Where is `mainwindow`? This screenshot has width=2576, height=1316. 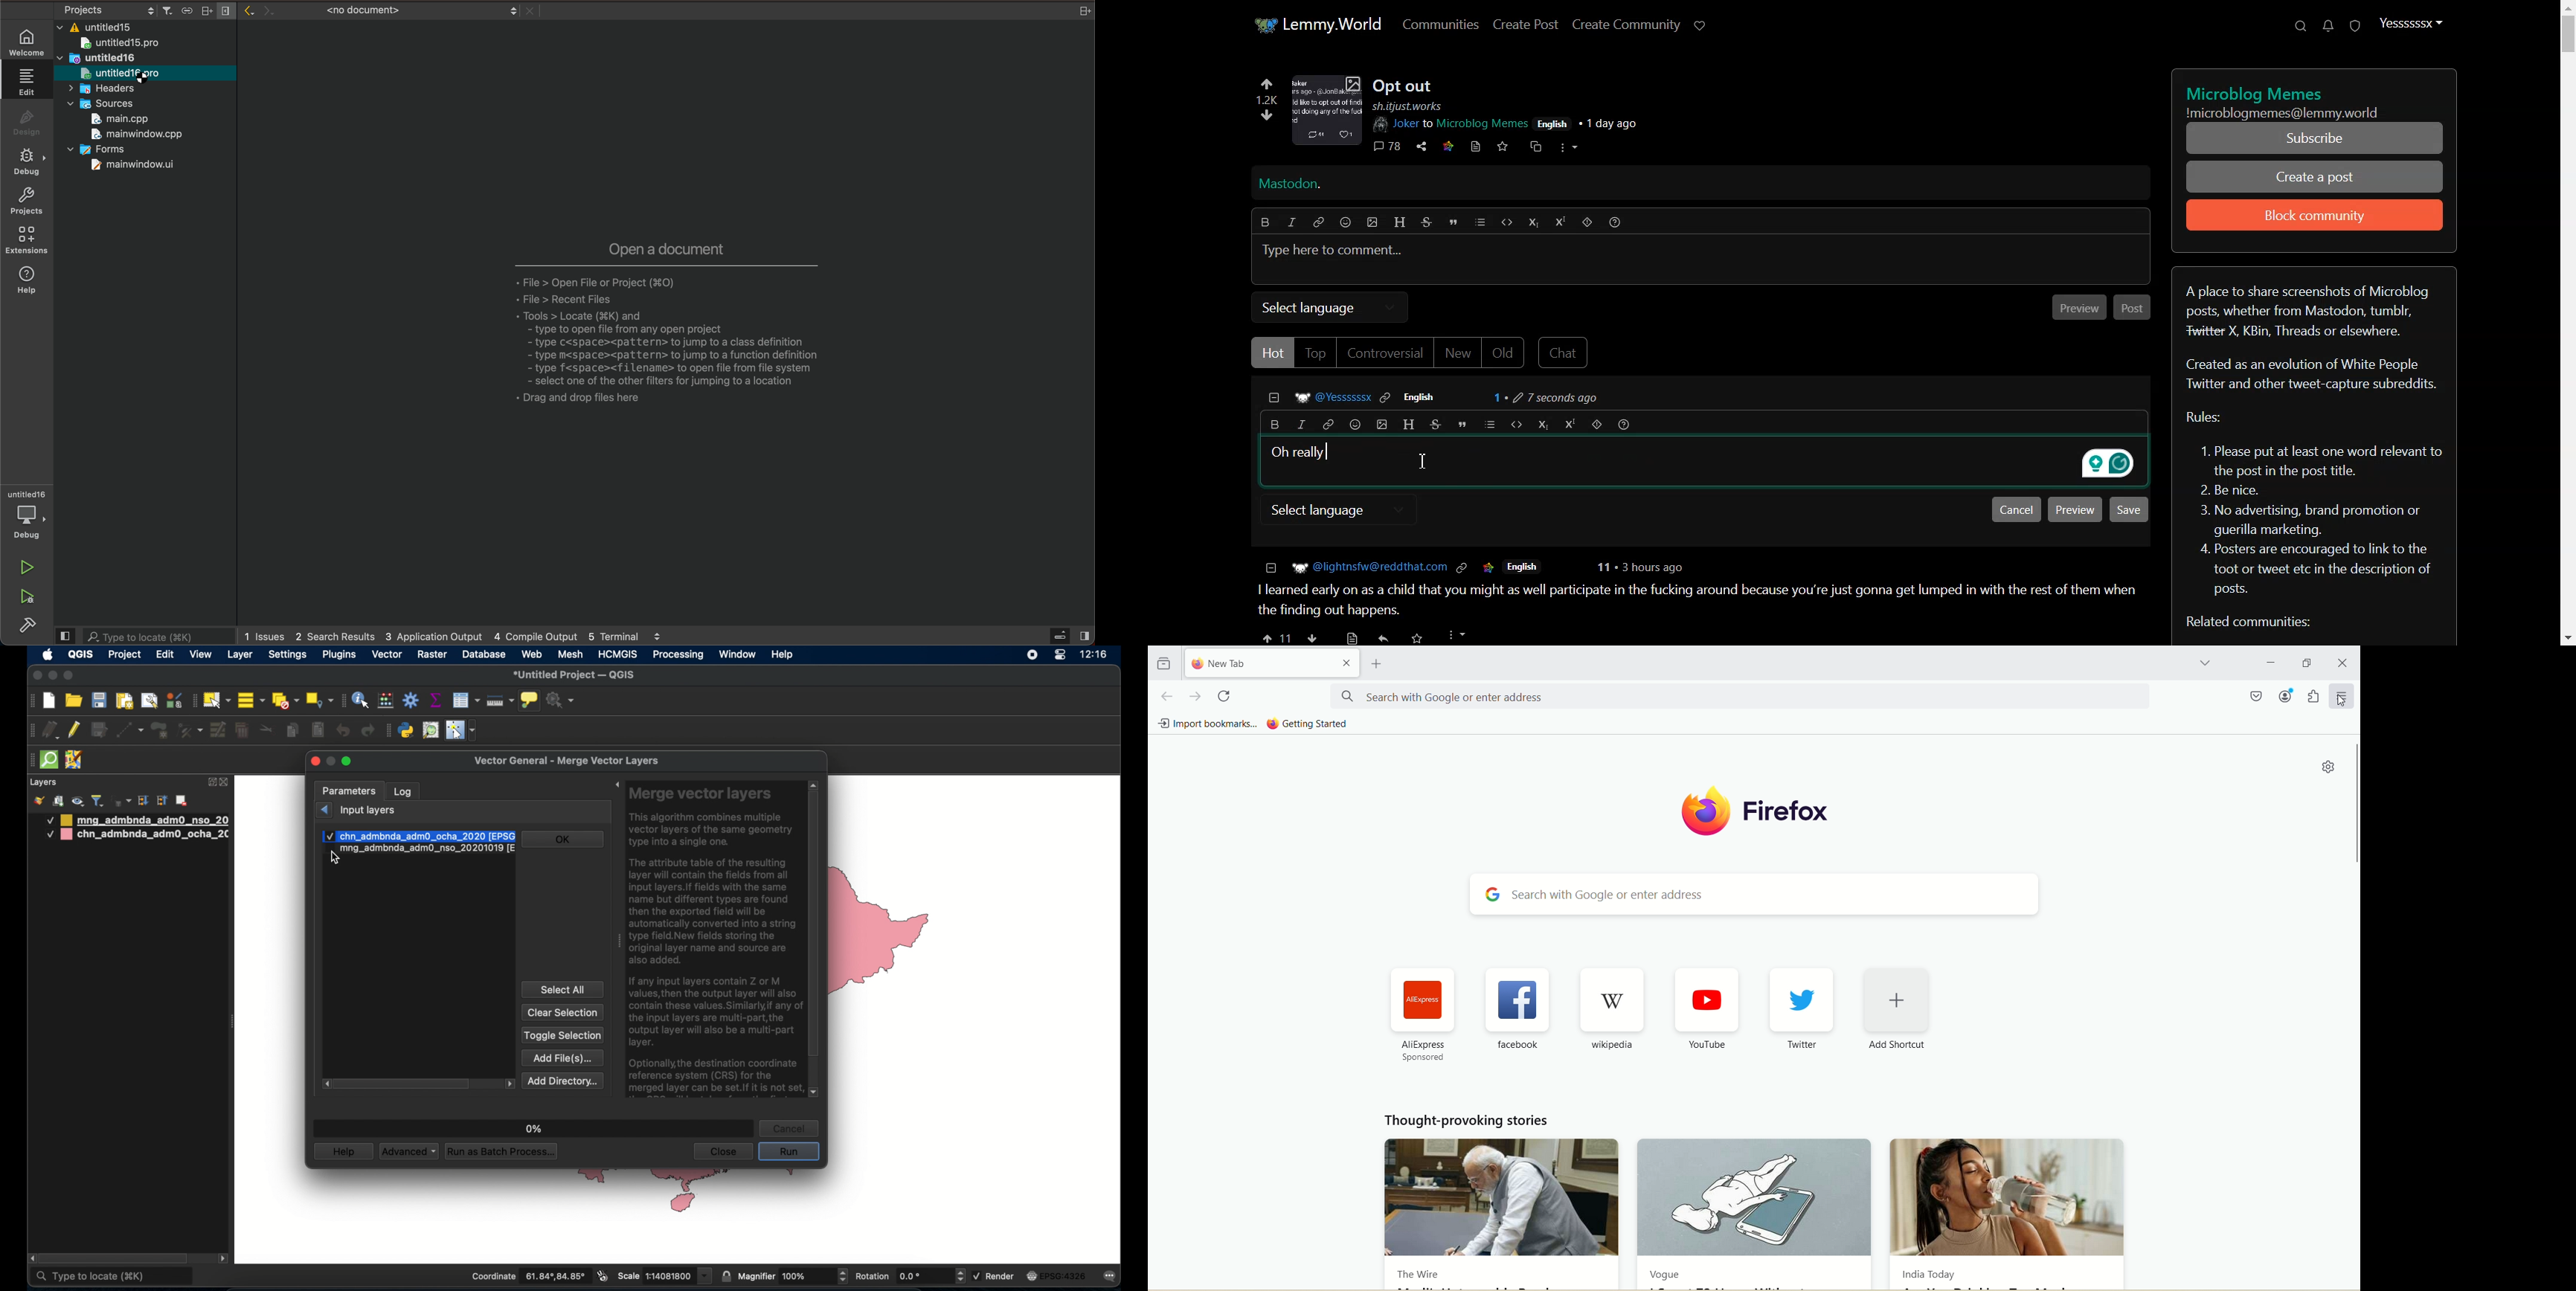
mainwindow is located at coordinates (130, 167).